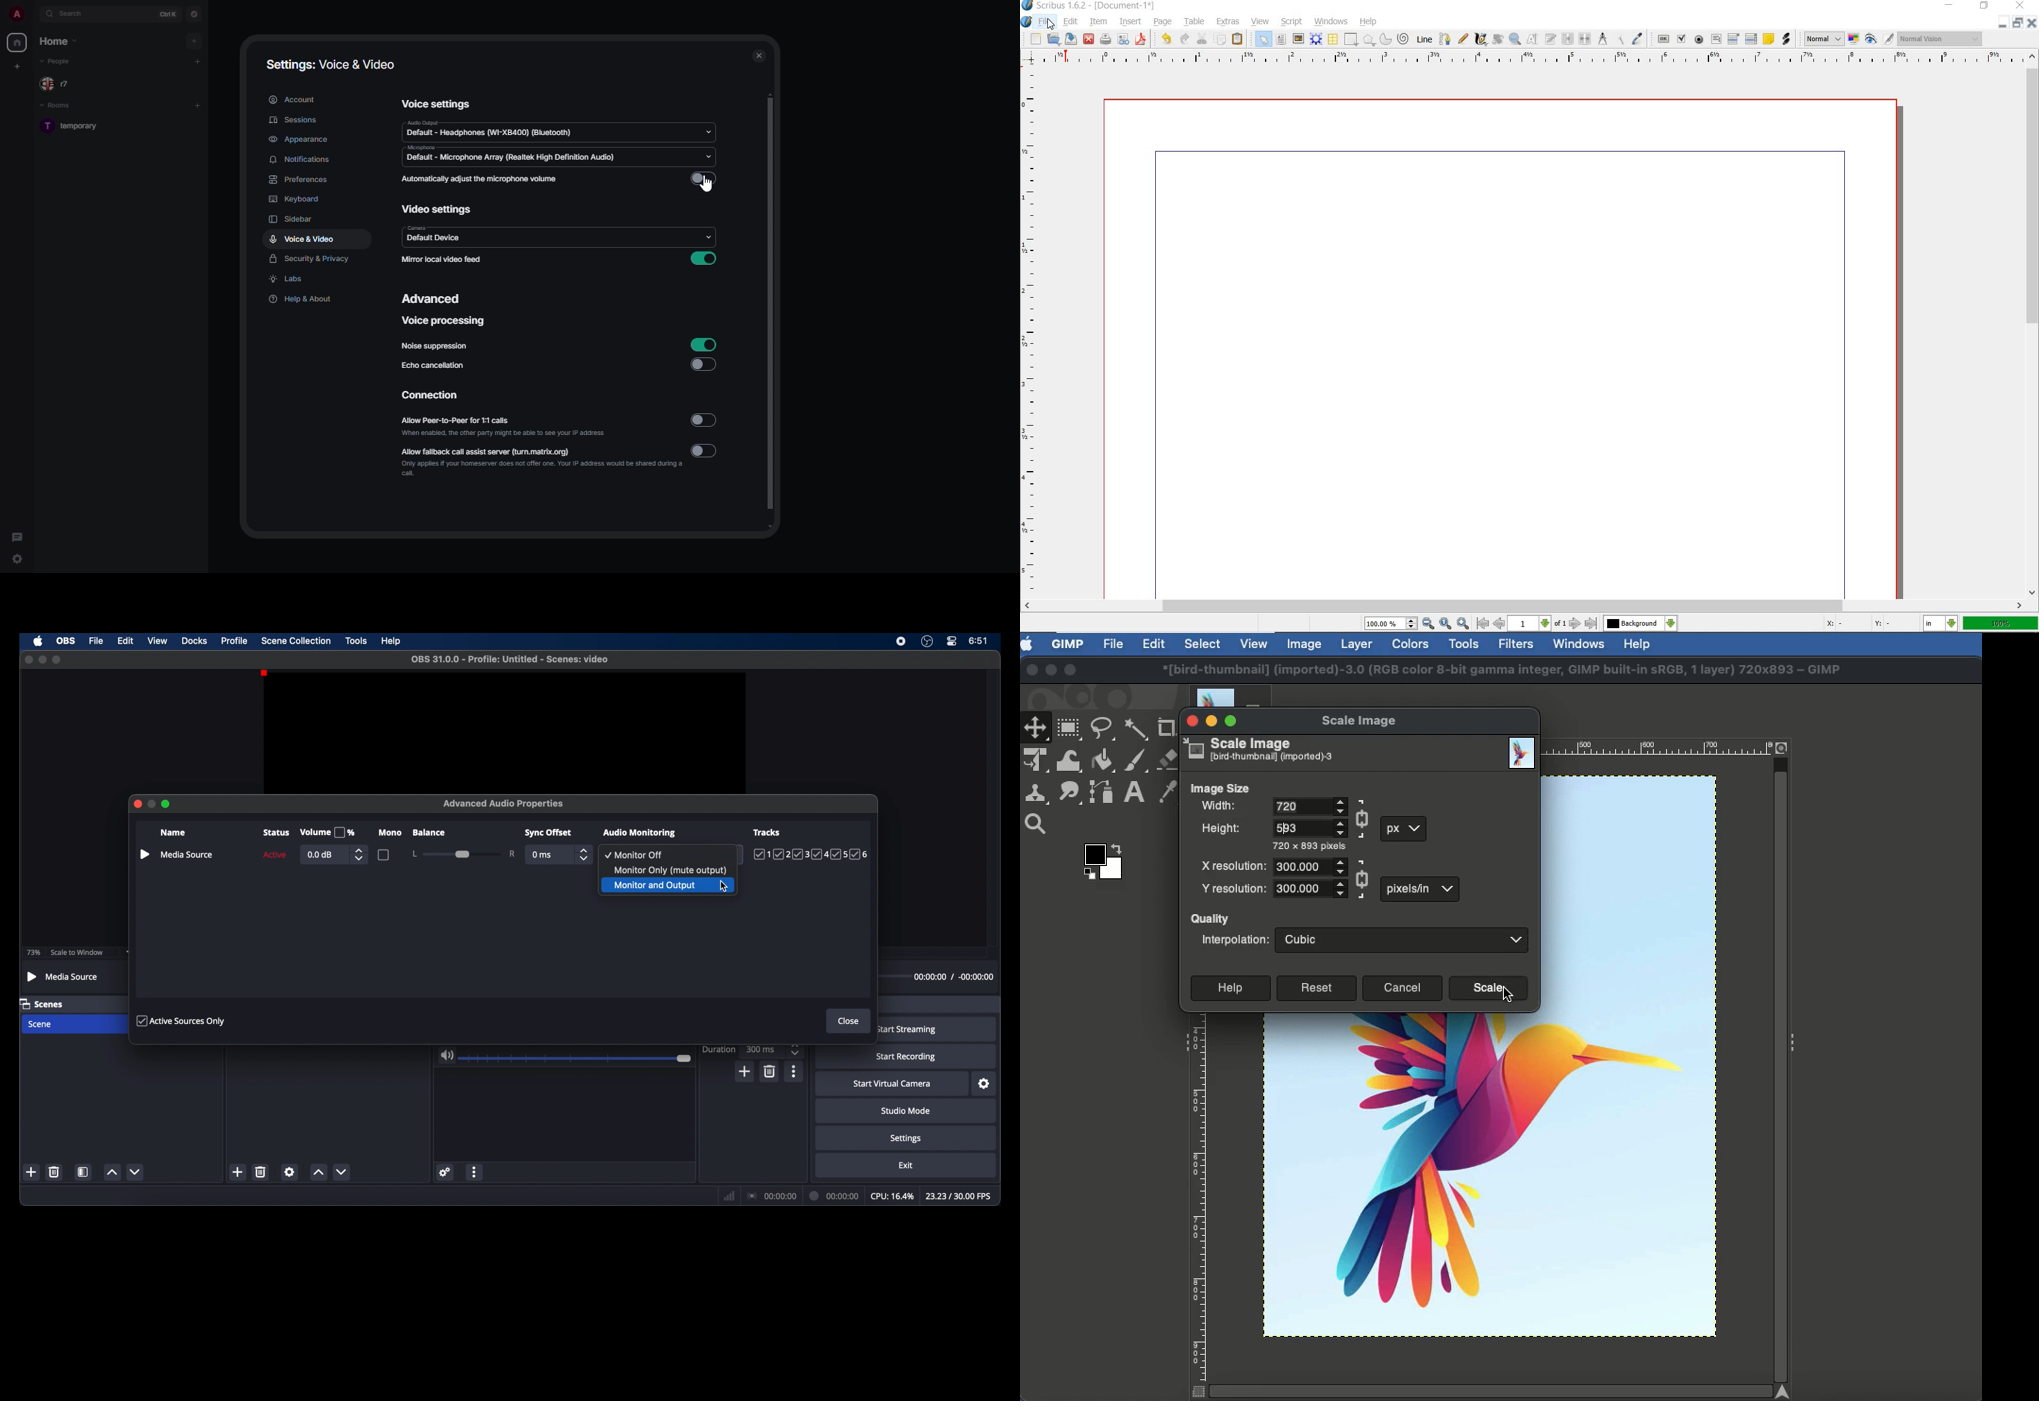 The width and height of the screenshot is (2044, 1428). I want to click on line, so click(1426, 39).